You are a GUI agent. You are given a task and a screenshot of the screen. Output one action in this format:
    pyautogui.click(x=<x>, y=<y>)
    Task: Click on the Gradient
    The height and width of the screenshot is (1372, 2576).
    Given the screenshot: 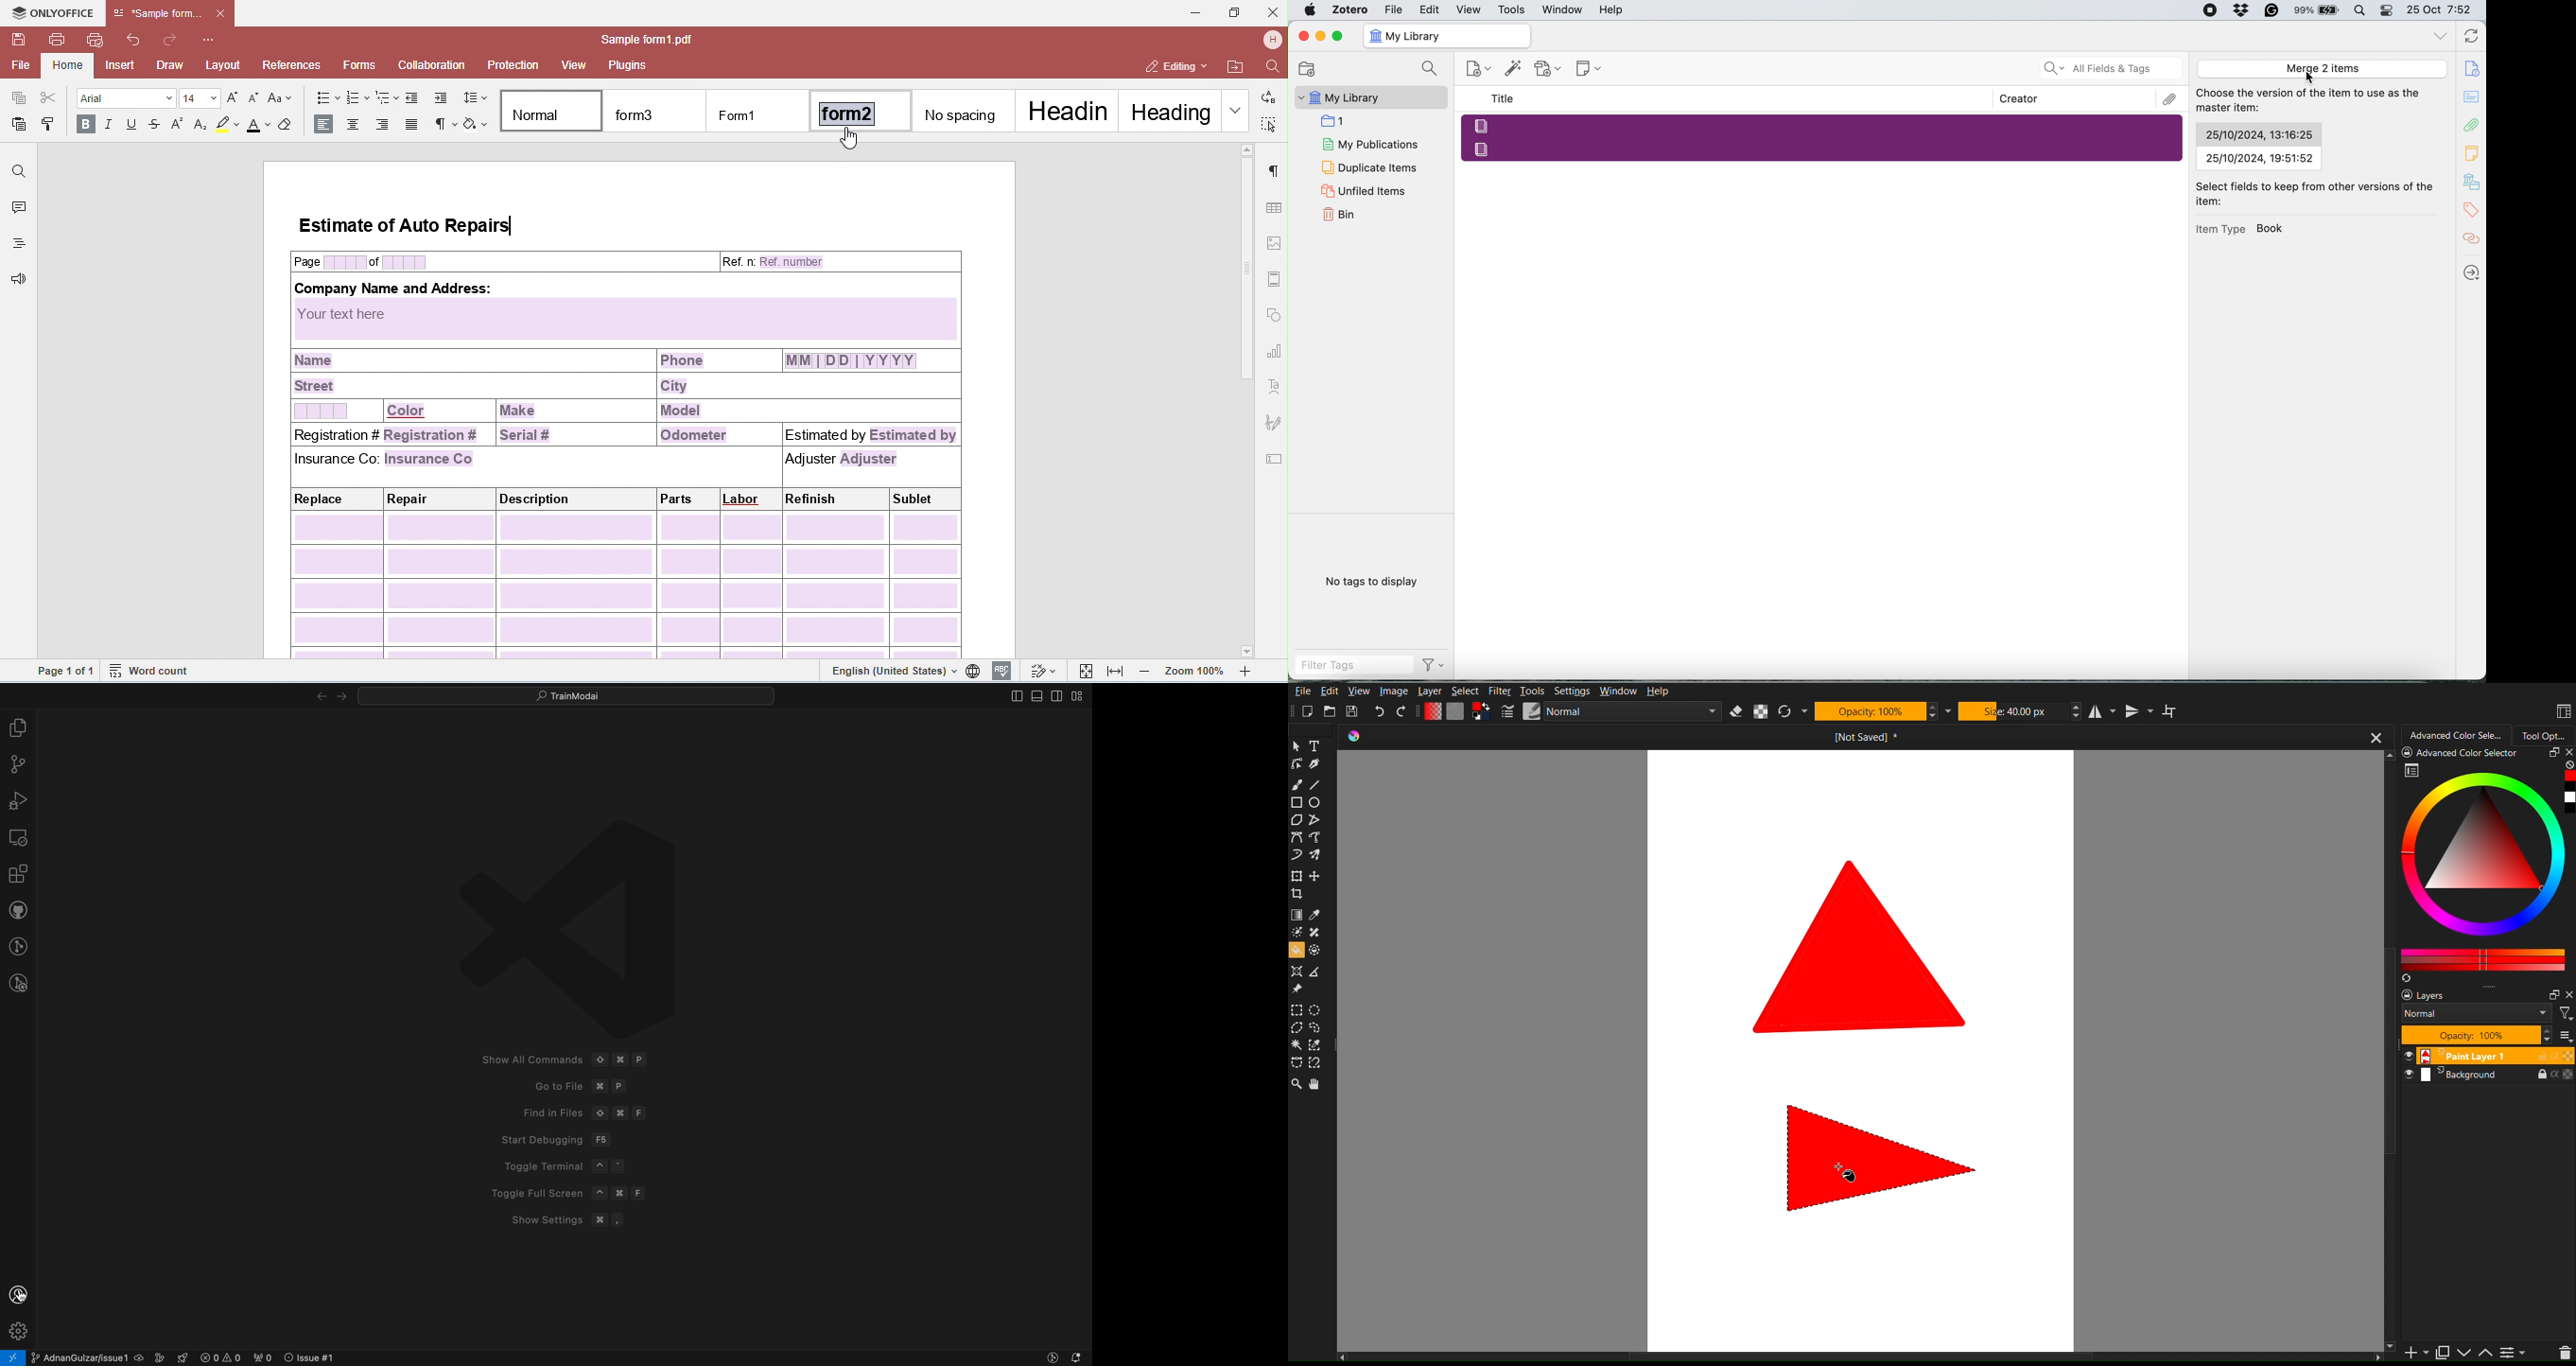 What is the action you would take?
    pyautogui.click(x=1296, y=917)
    